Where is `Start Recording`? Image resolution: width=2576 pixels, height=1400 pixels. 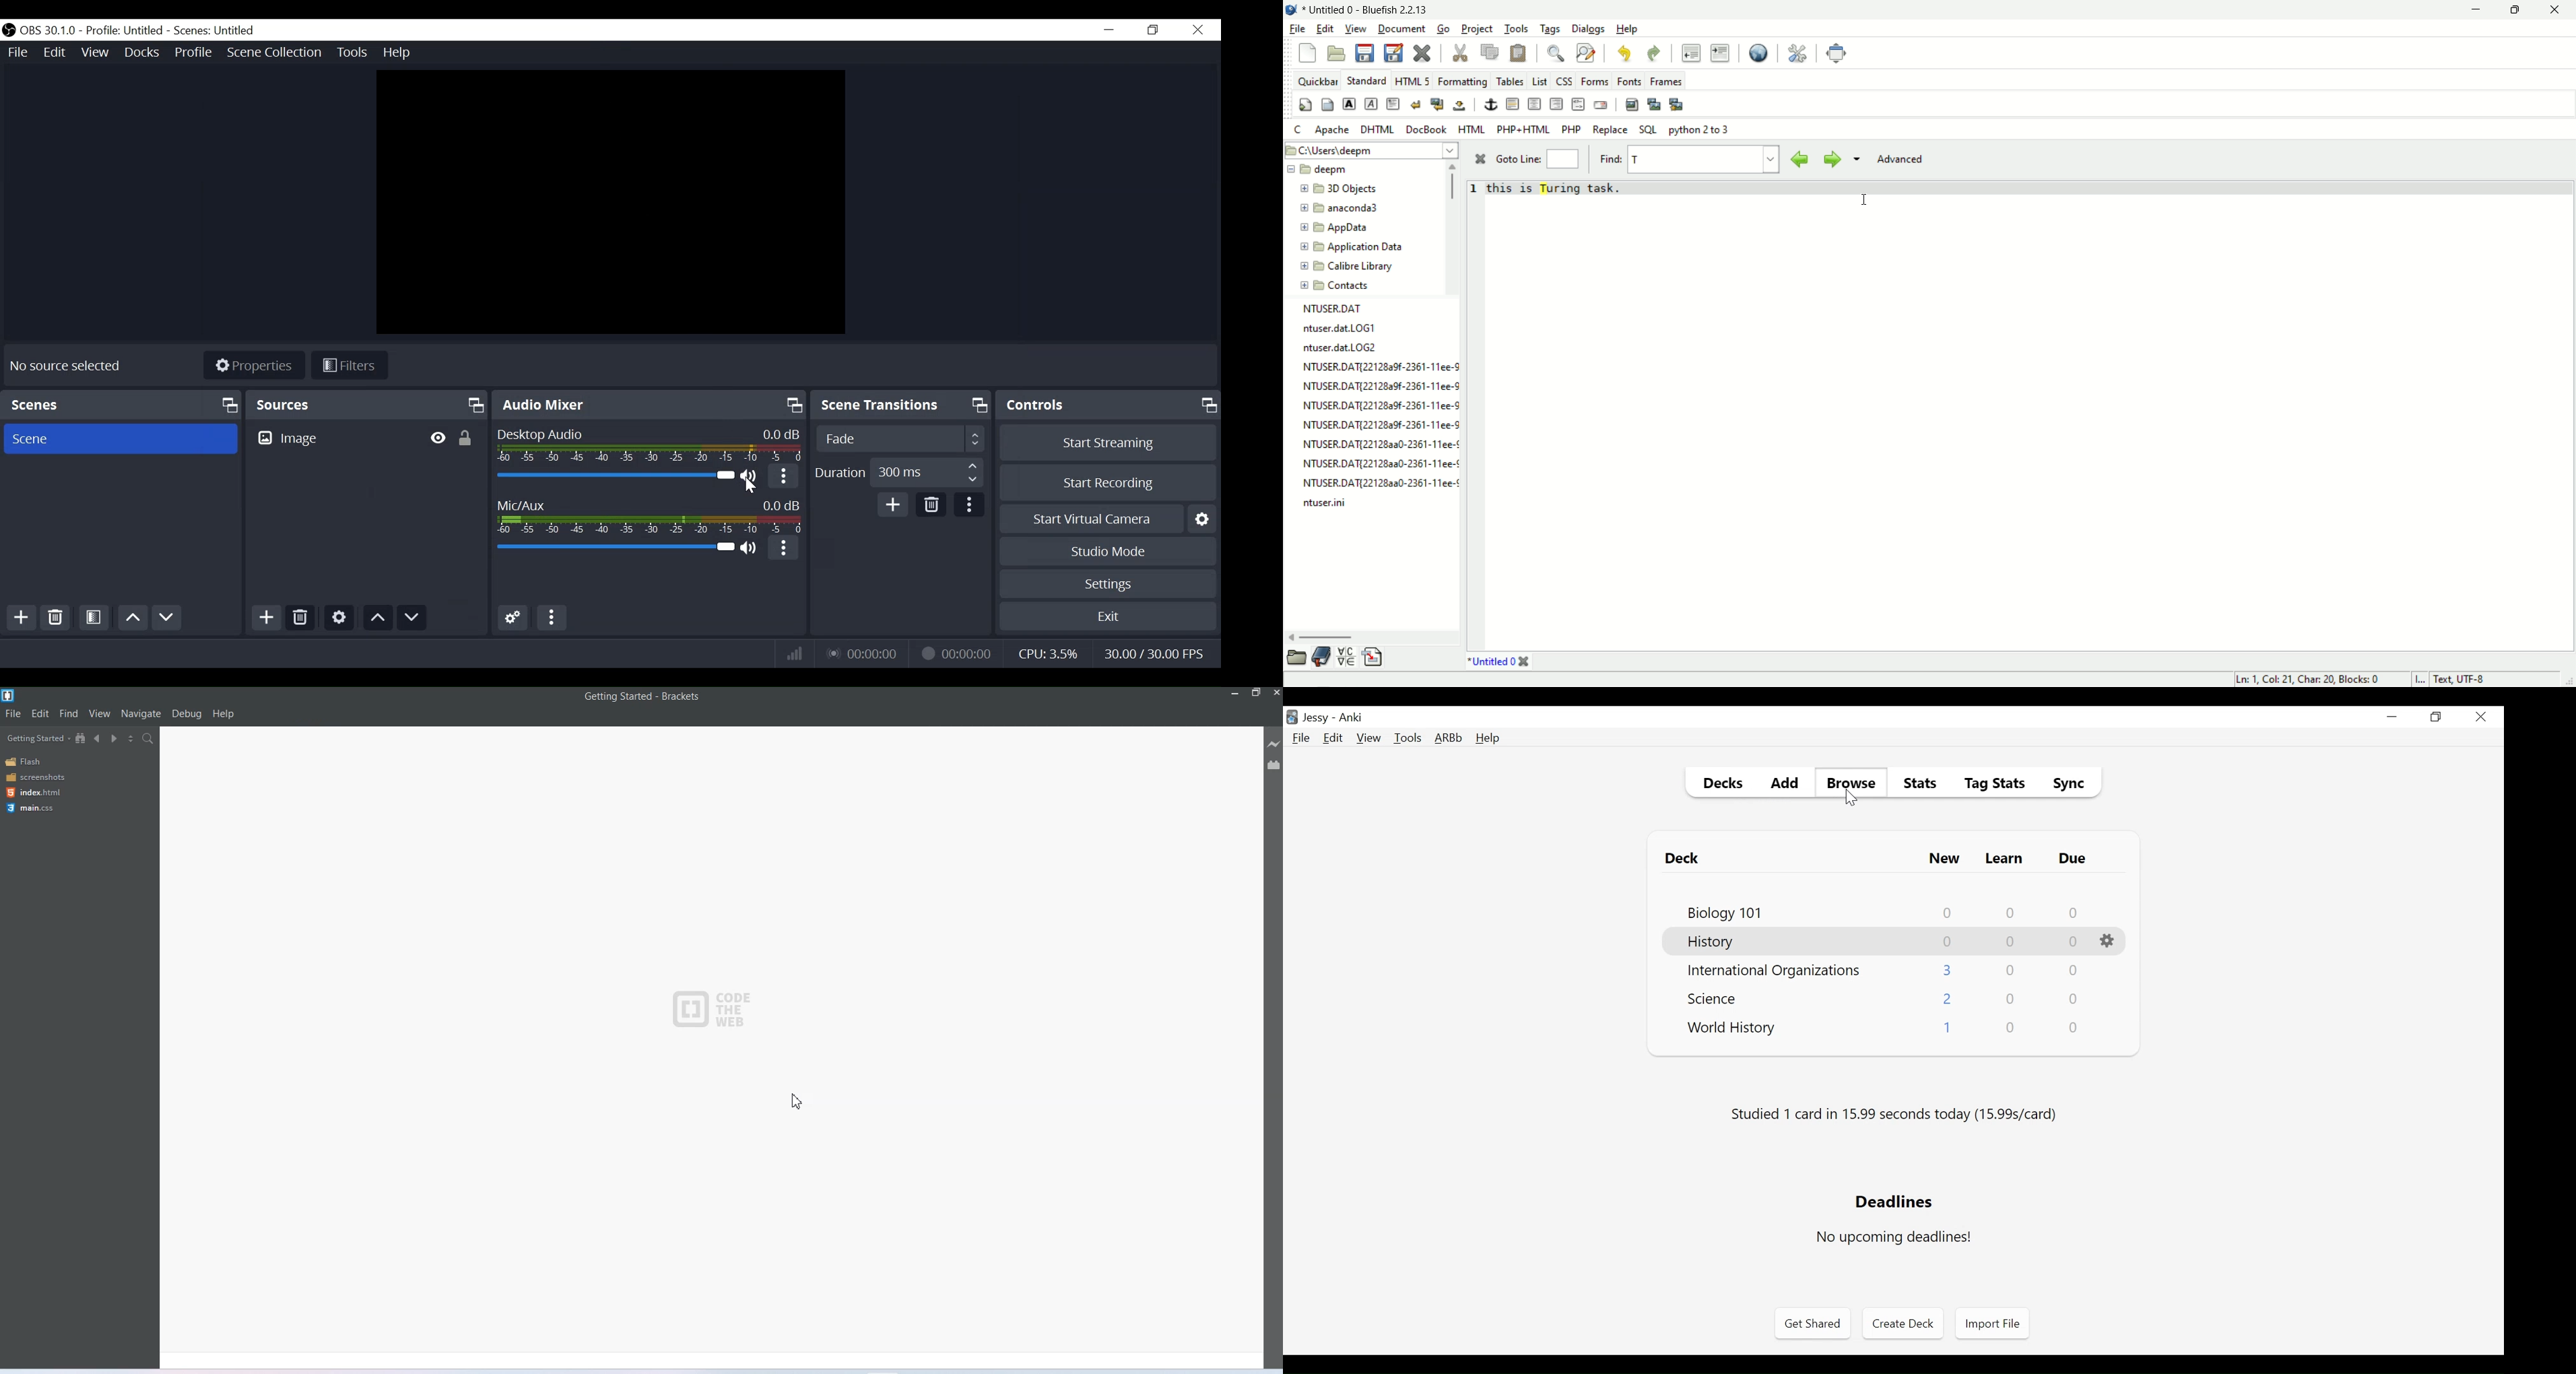
Start Recording is located at coordinates (1108, 483).